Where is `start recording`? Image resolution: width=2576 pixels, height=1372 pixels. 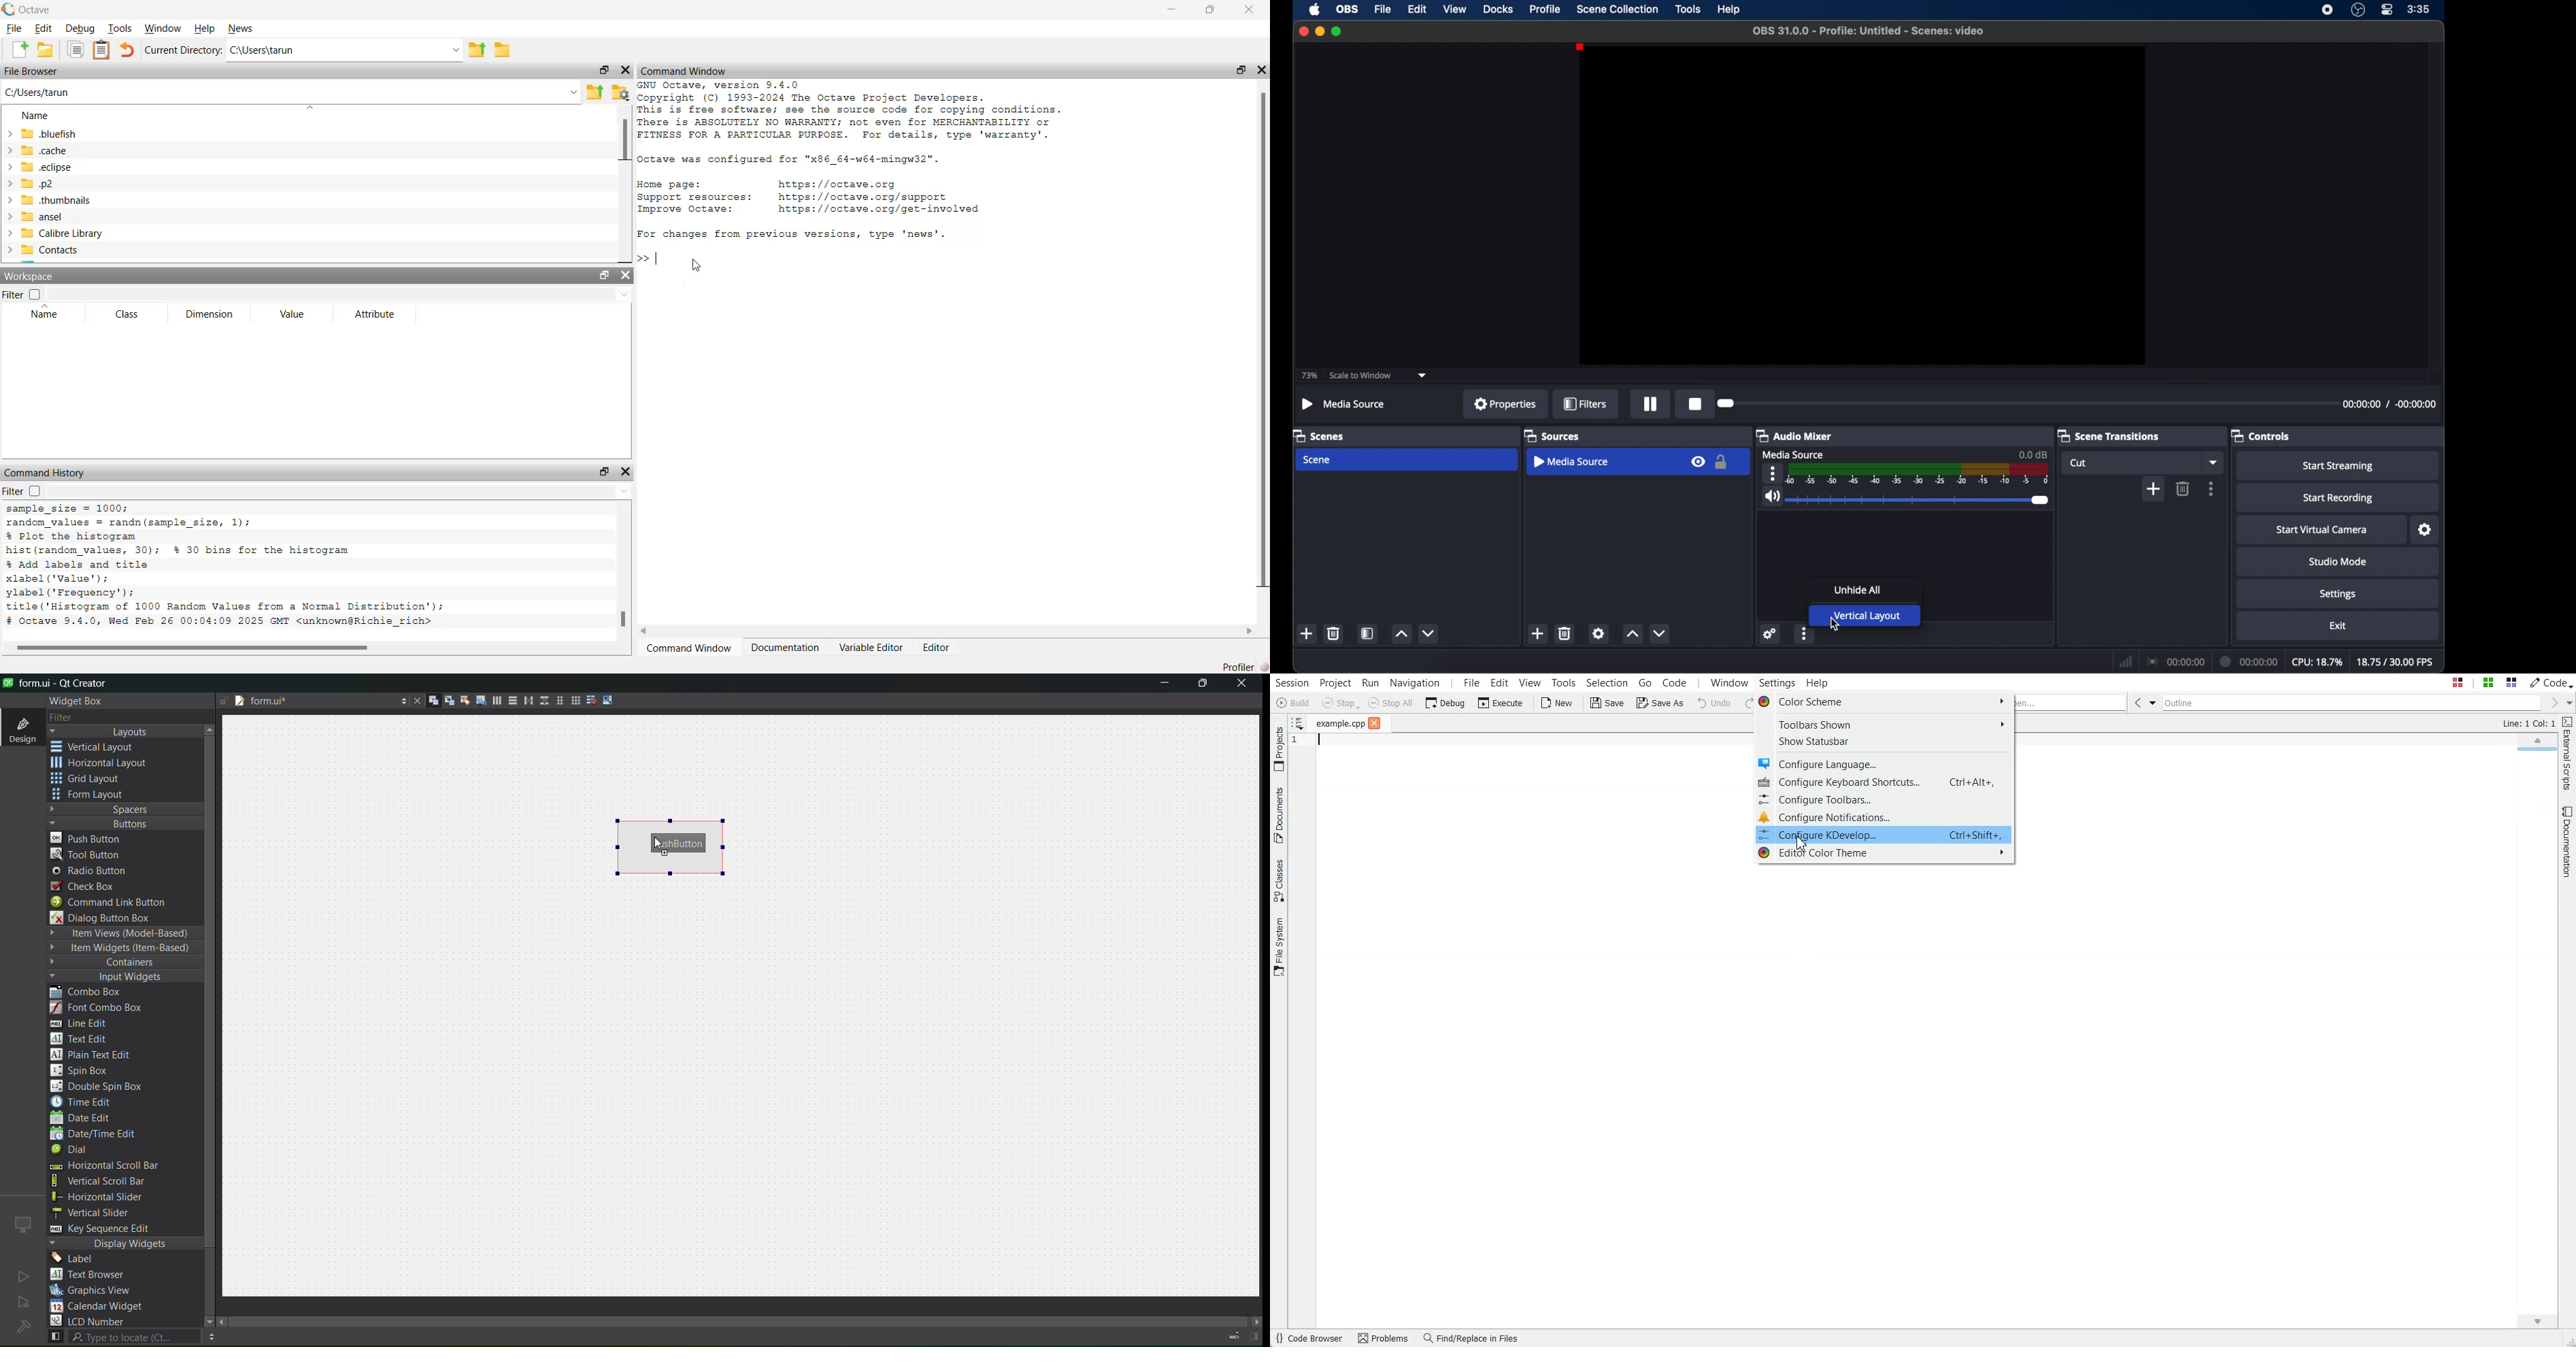 start recording is located at coordinates (2339, 500).